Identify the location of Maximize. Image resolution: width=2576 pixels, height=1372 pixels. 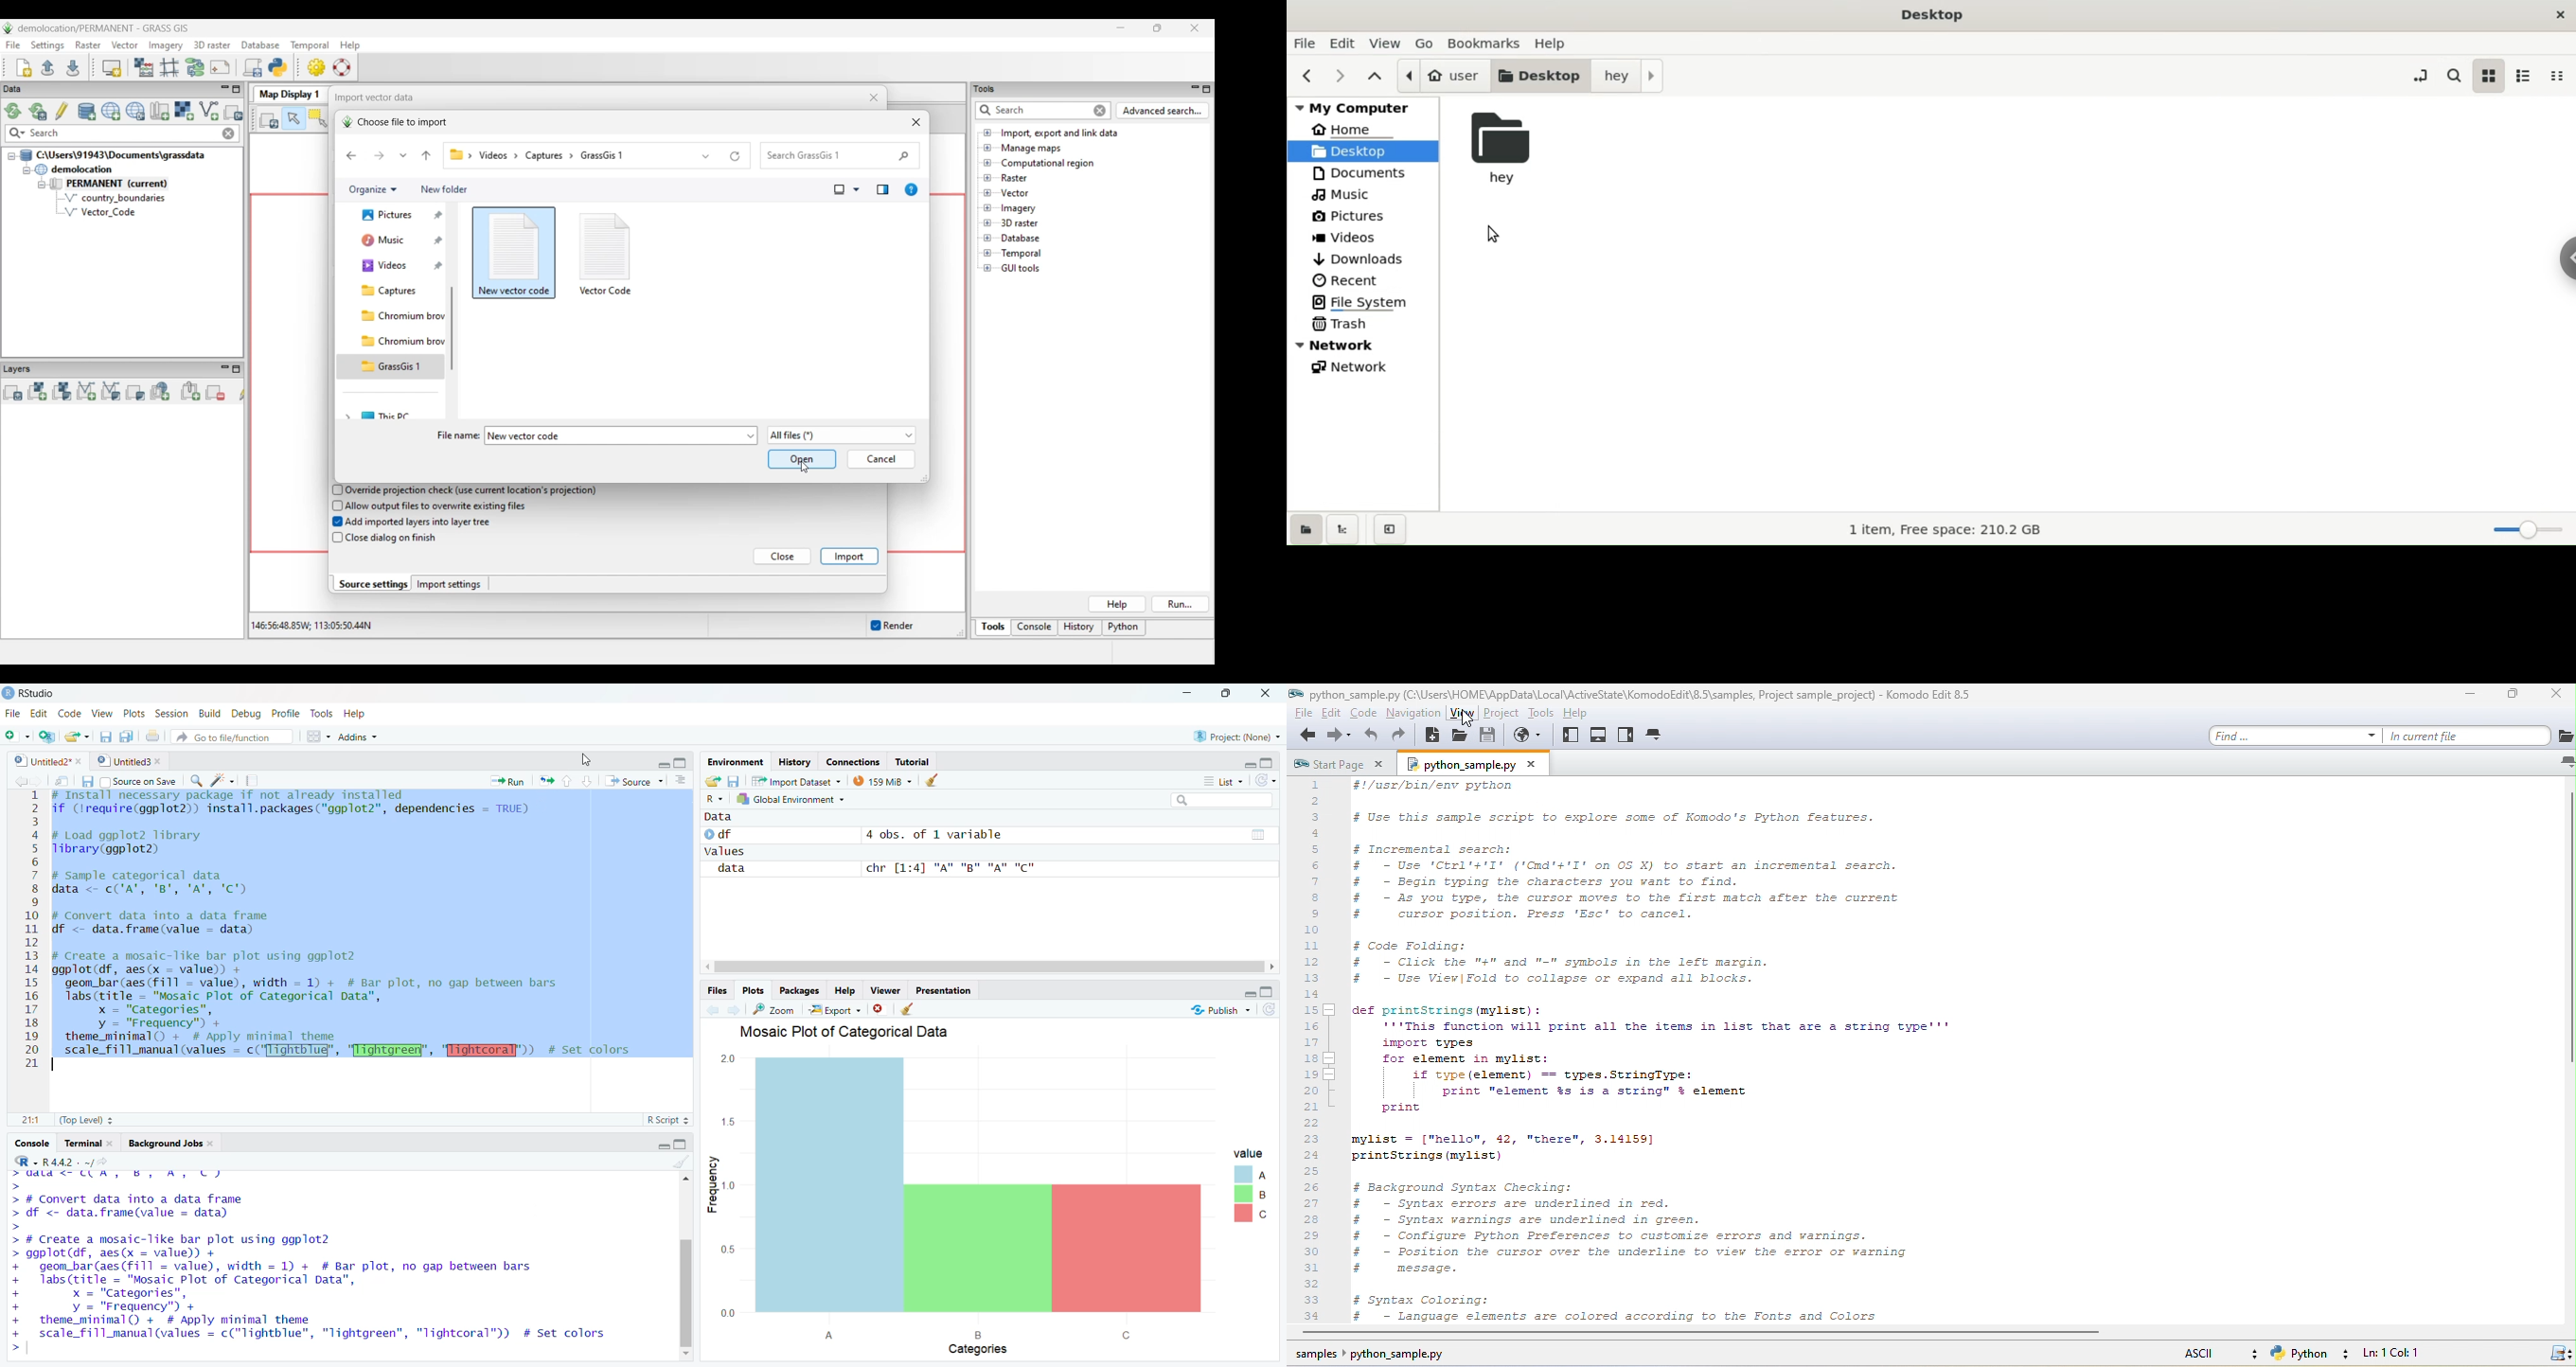
(681, 762).